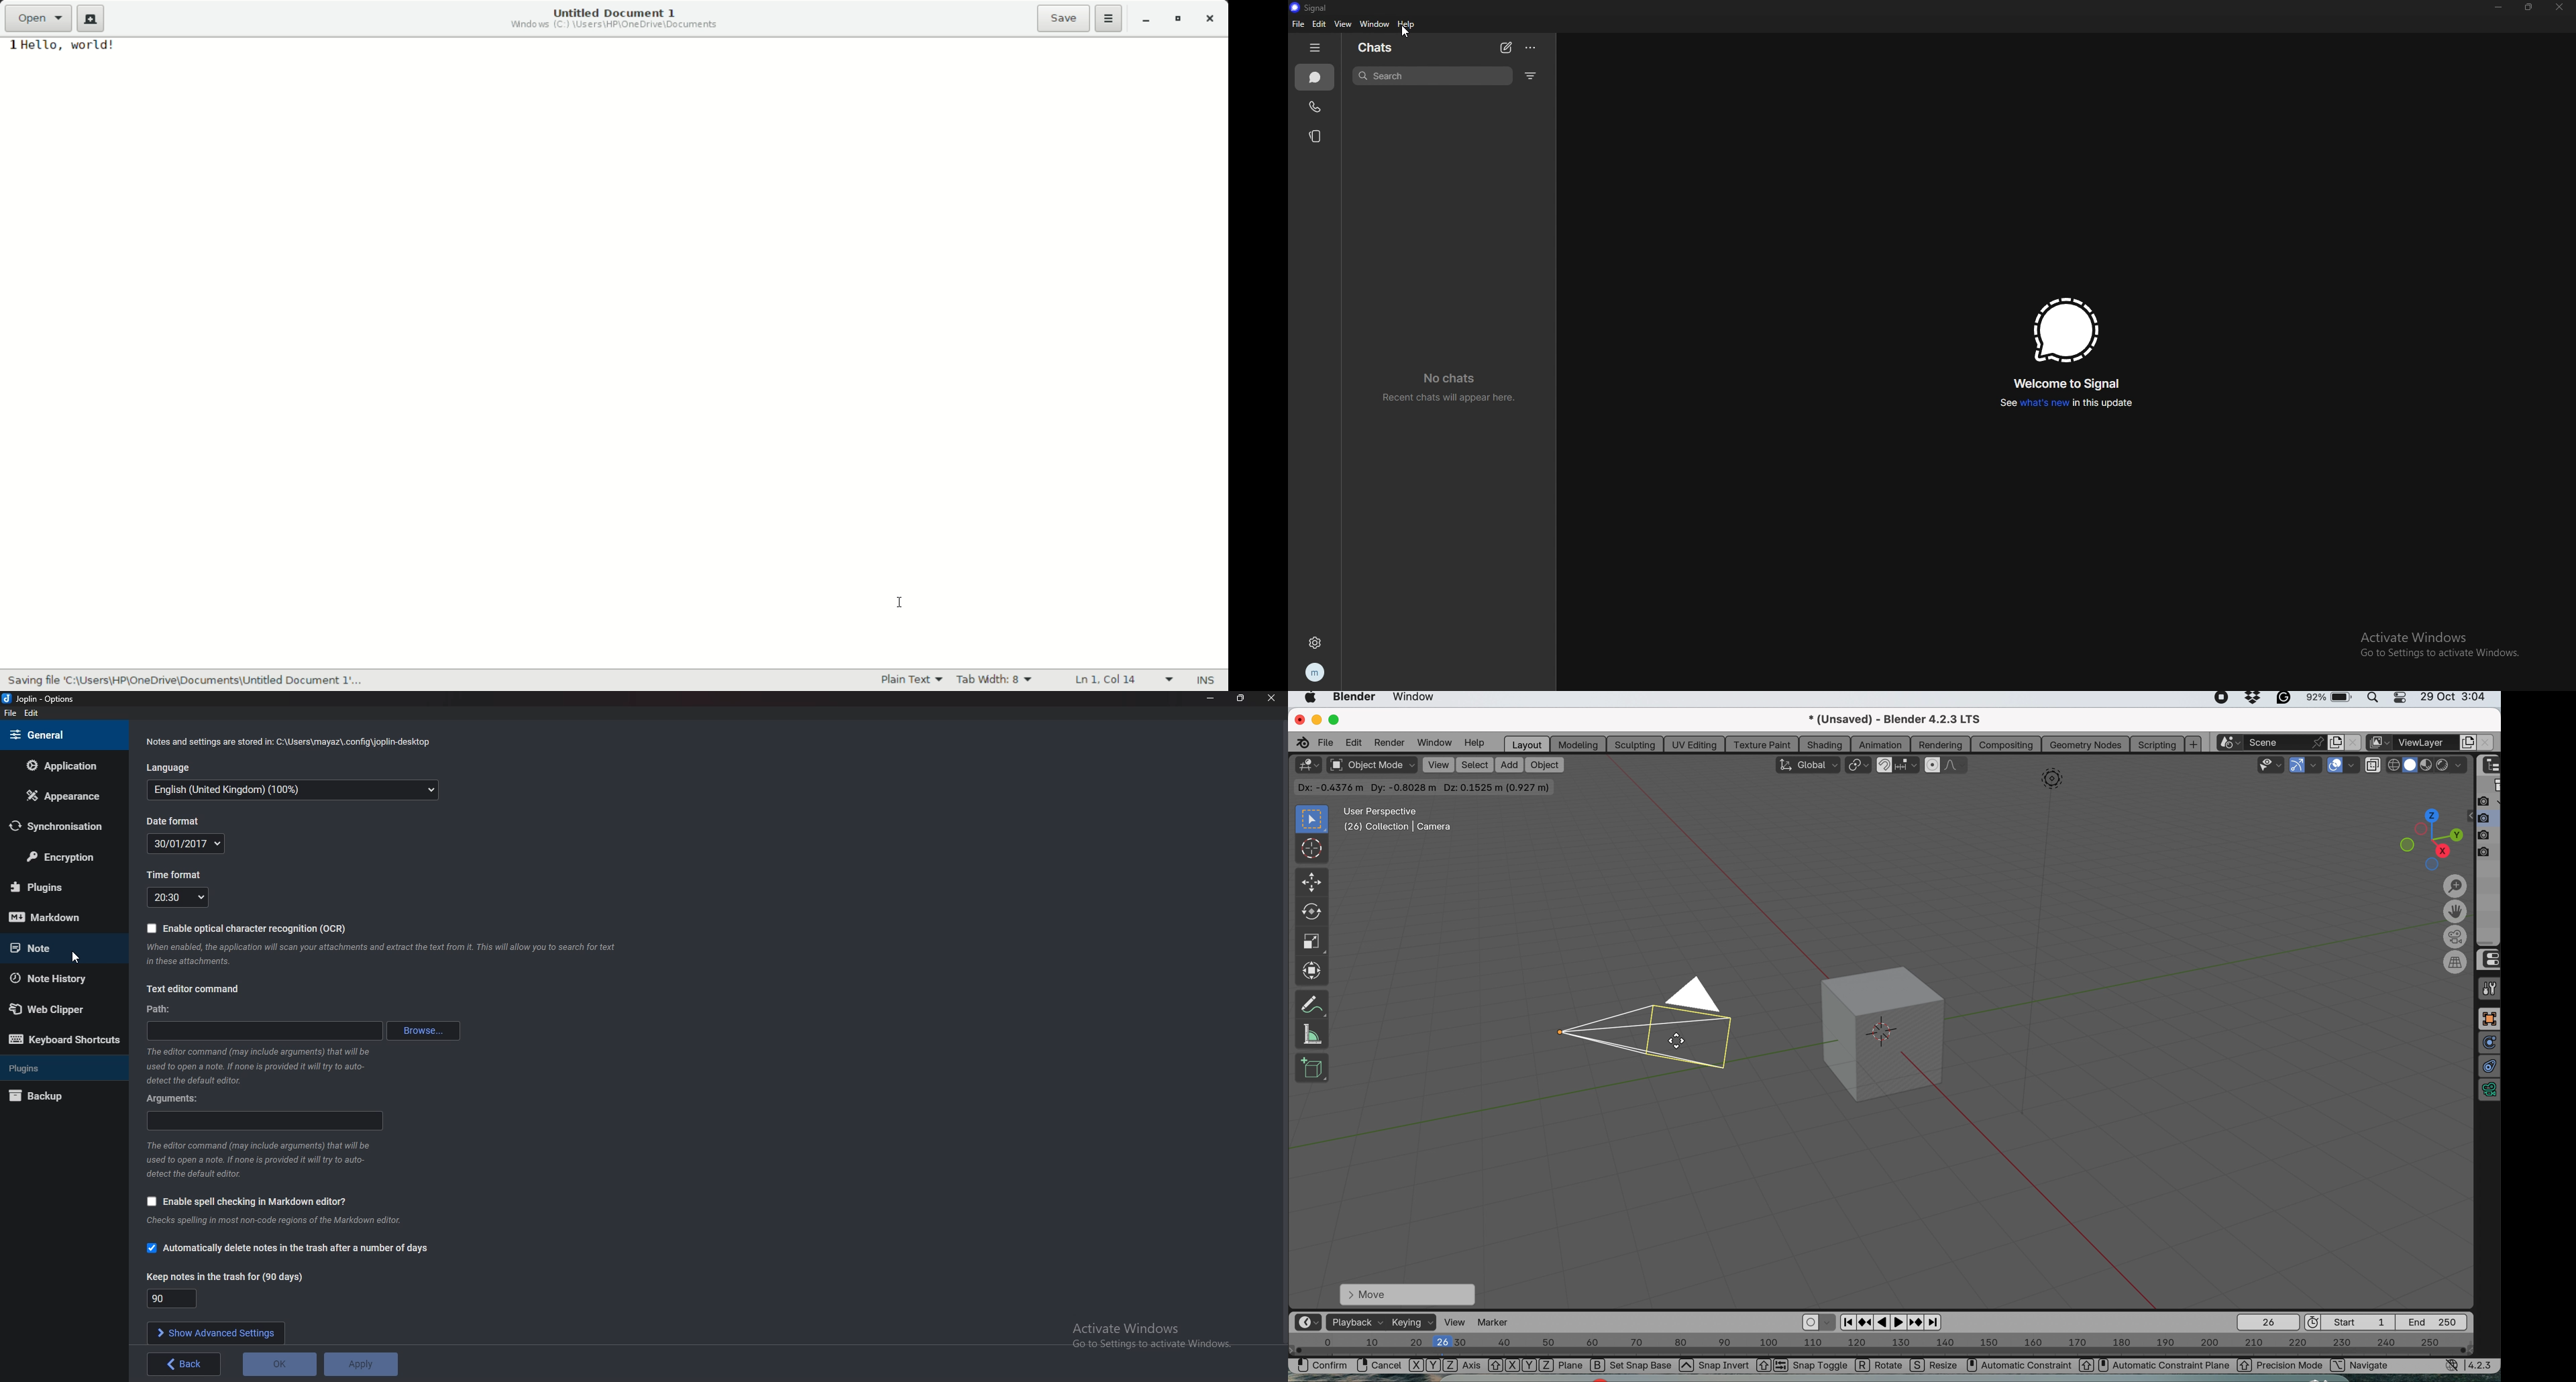  Describe the element at coordinates (174, 821) in the screenshot. I see `Date format` at that location.